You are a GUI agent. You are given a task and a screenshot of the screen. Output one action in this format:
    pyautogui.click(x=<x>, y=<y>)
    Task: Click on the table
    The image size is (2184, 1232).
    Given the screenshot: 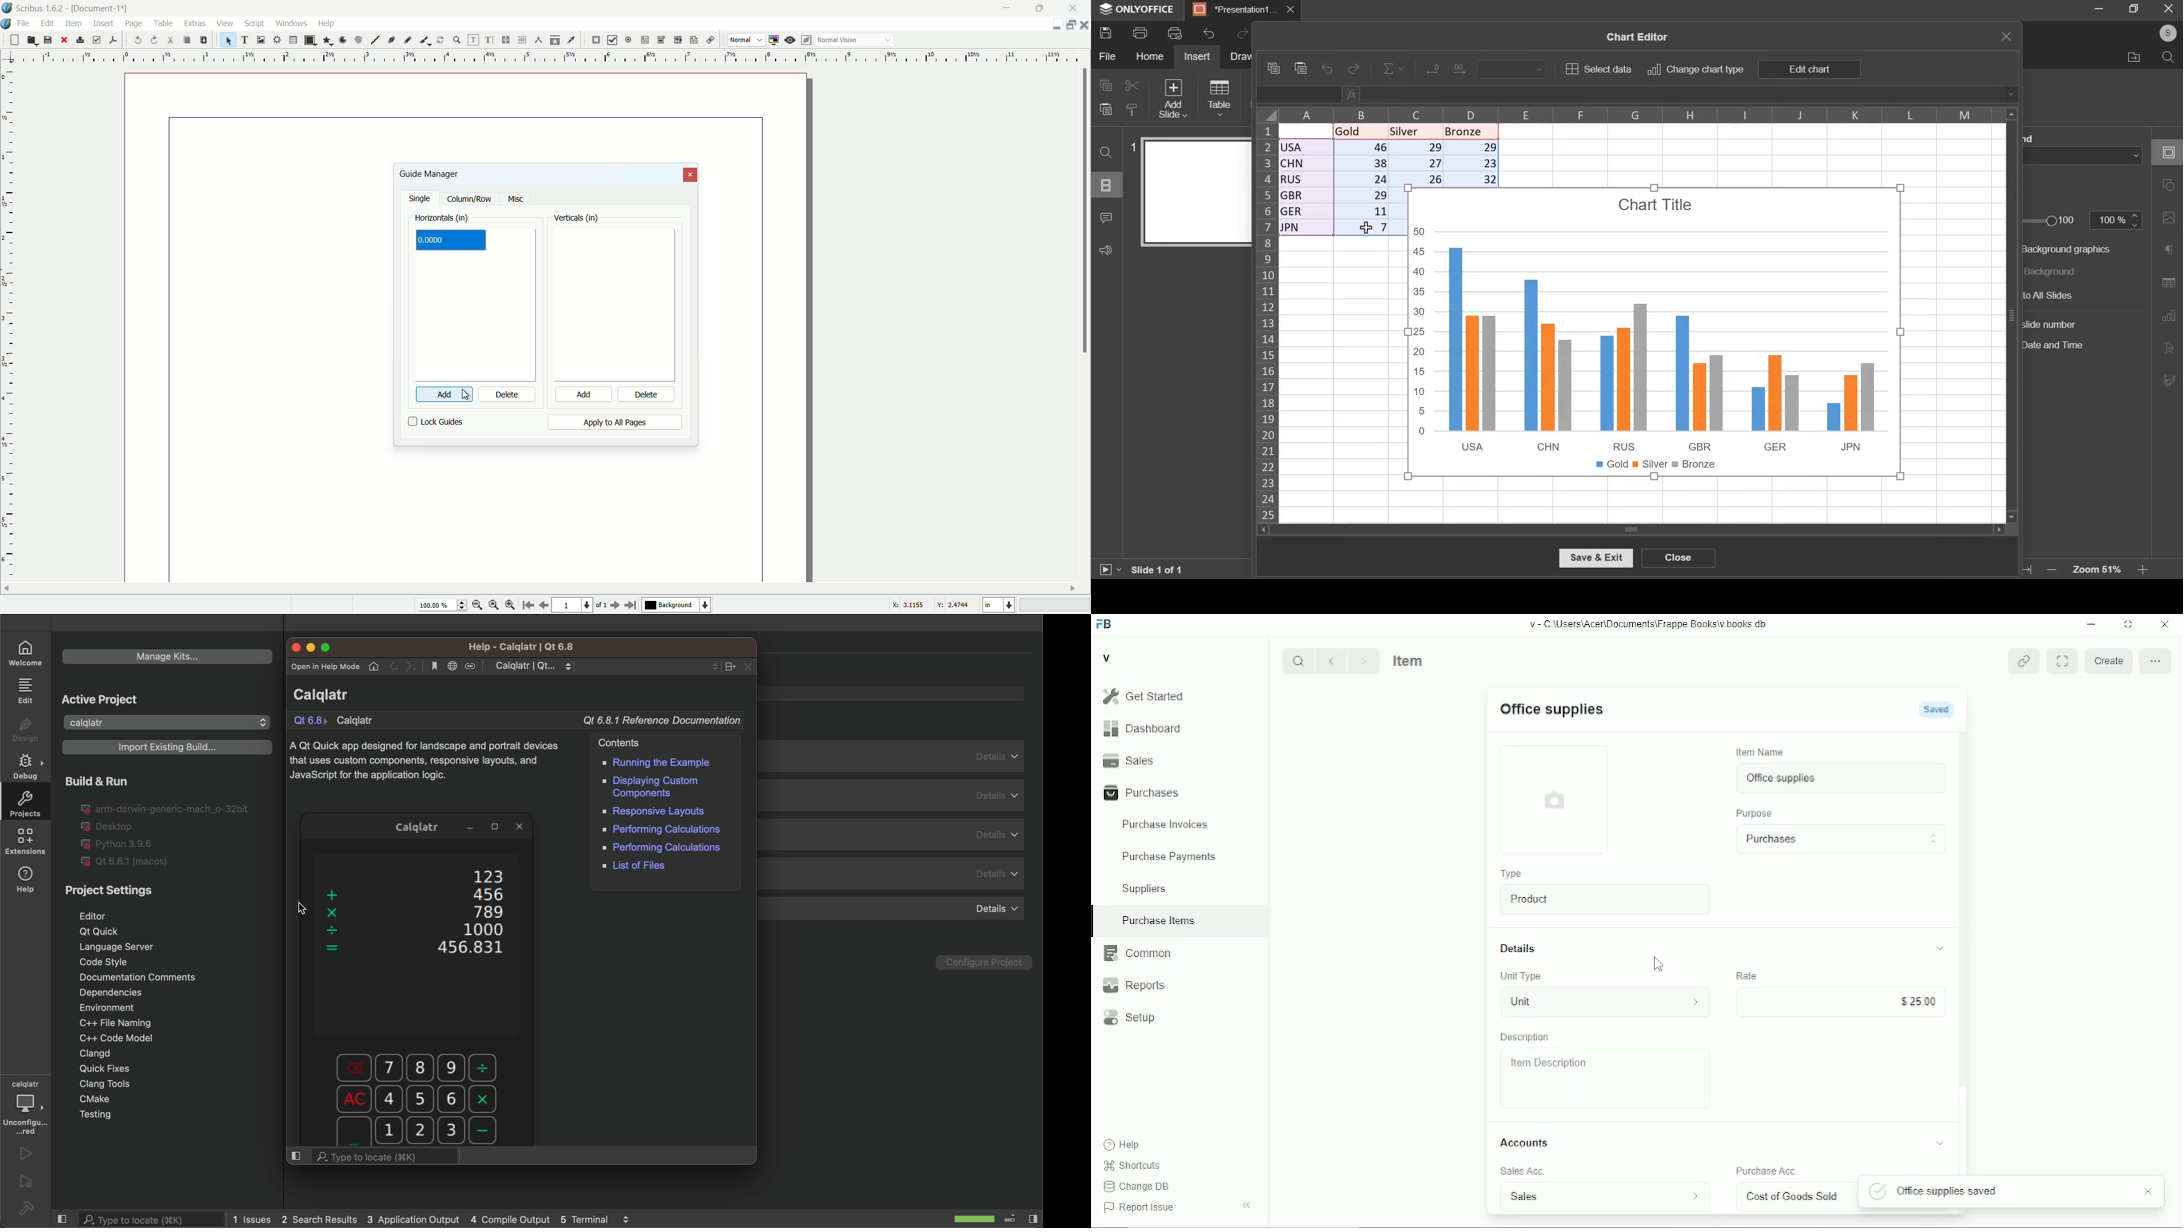 What is the action you would take?
    pyautogui.click(x=293, y=40)
    